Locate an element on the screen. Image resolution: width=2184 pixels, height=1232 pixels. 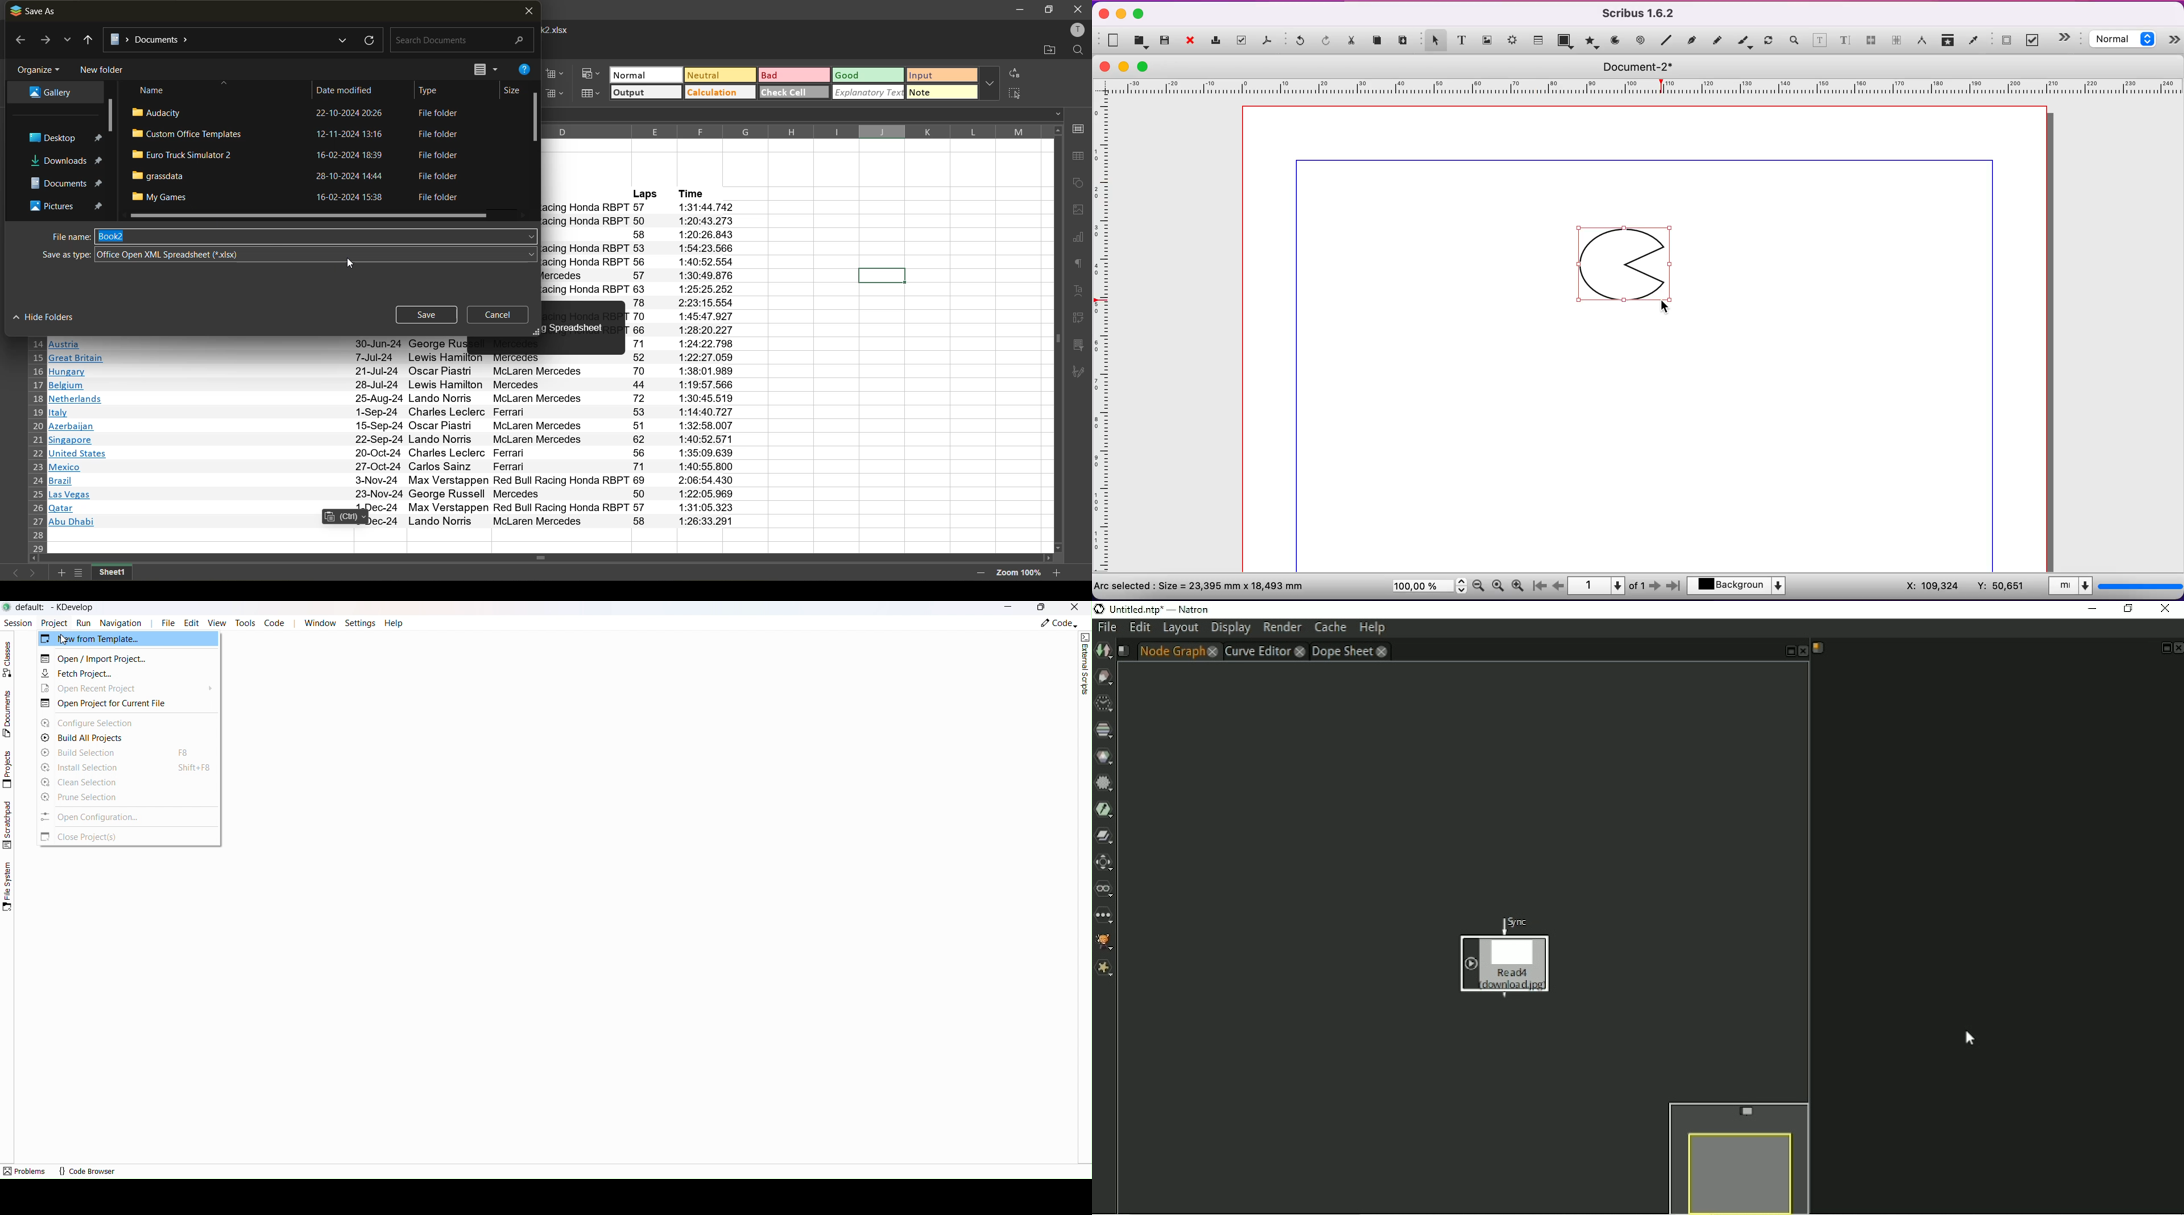
Close is located at coordinates (1076, 607).